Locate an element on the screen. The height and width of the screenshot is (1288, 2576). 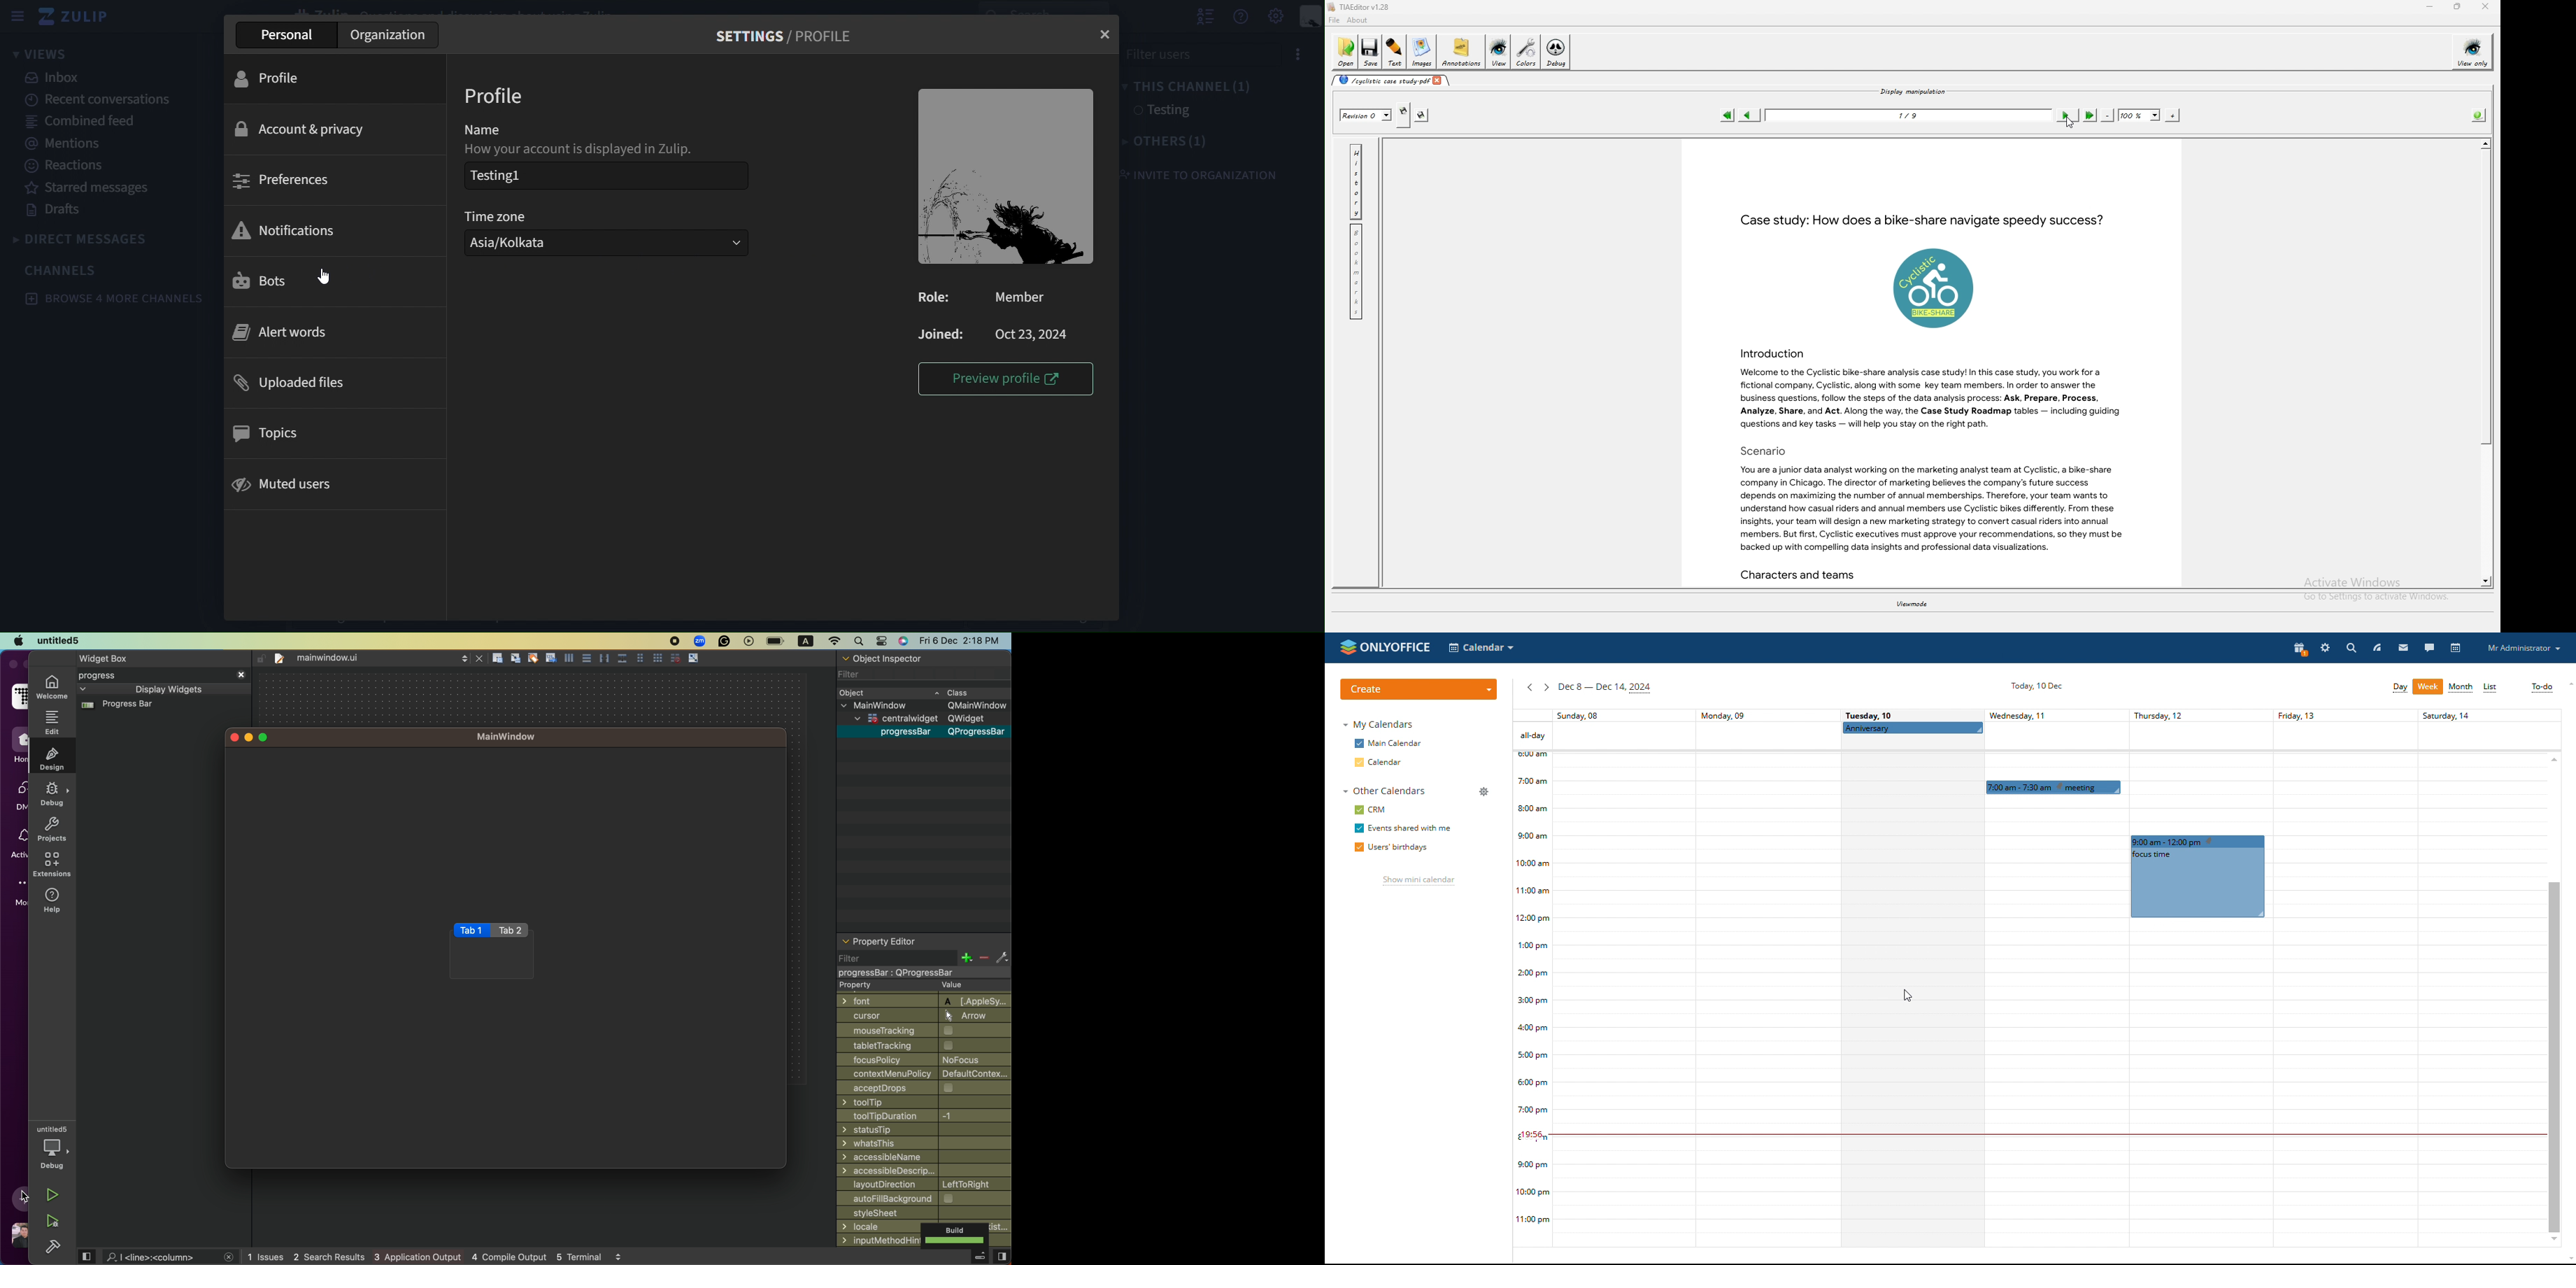
muted users is located at coordinates (291, 481).